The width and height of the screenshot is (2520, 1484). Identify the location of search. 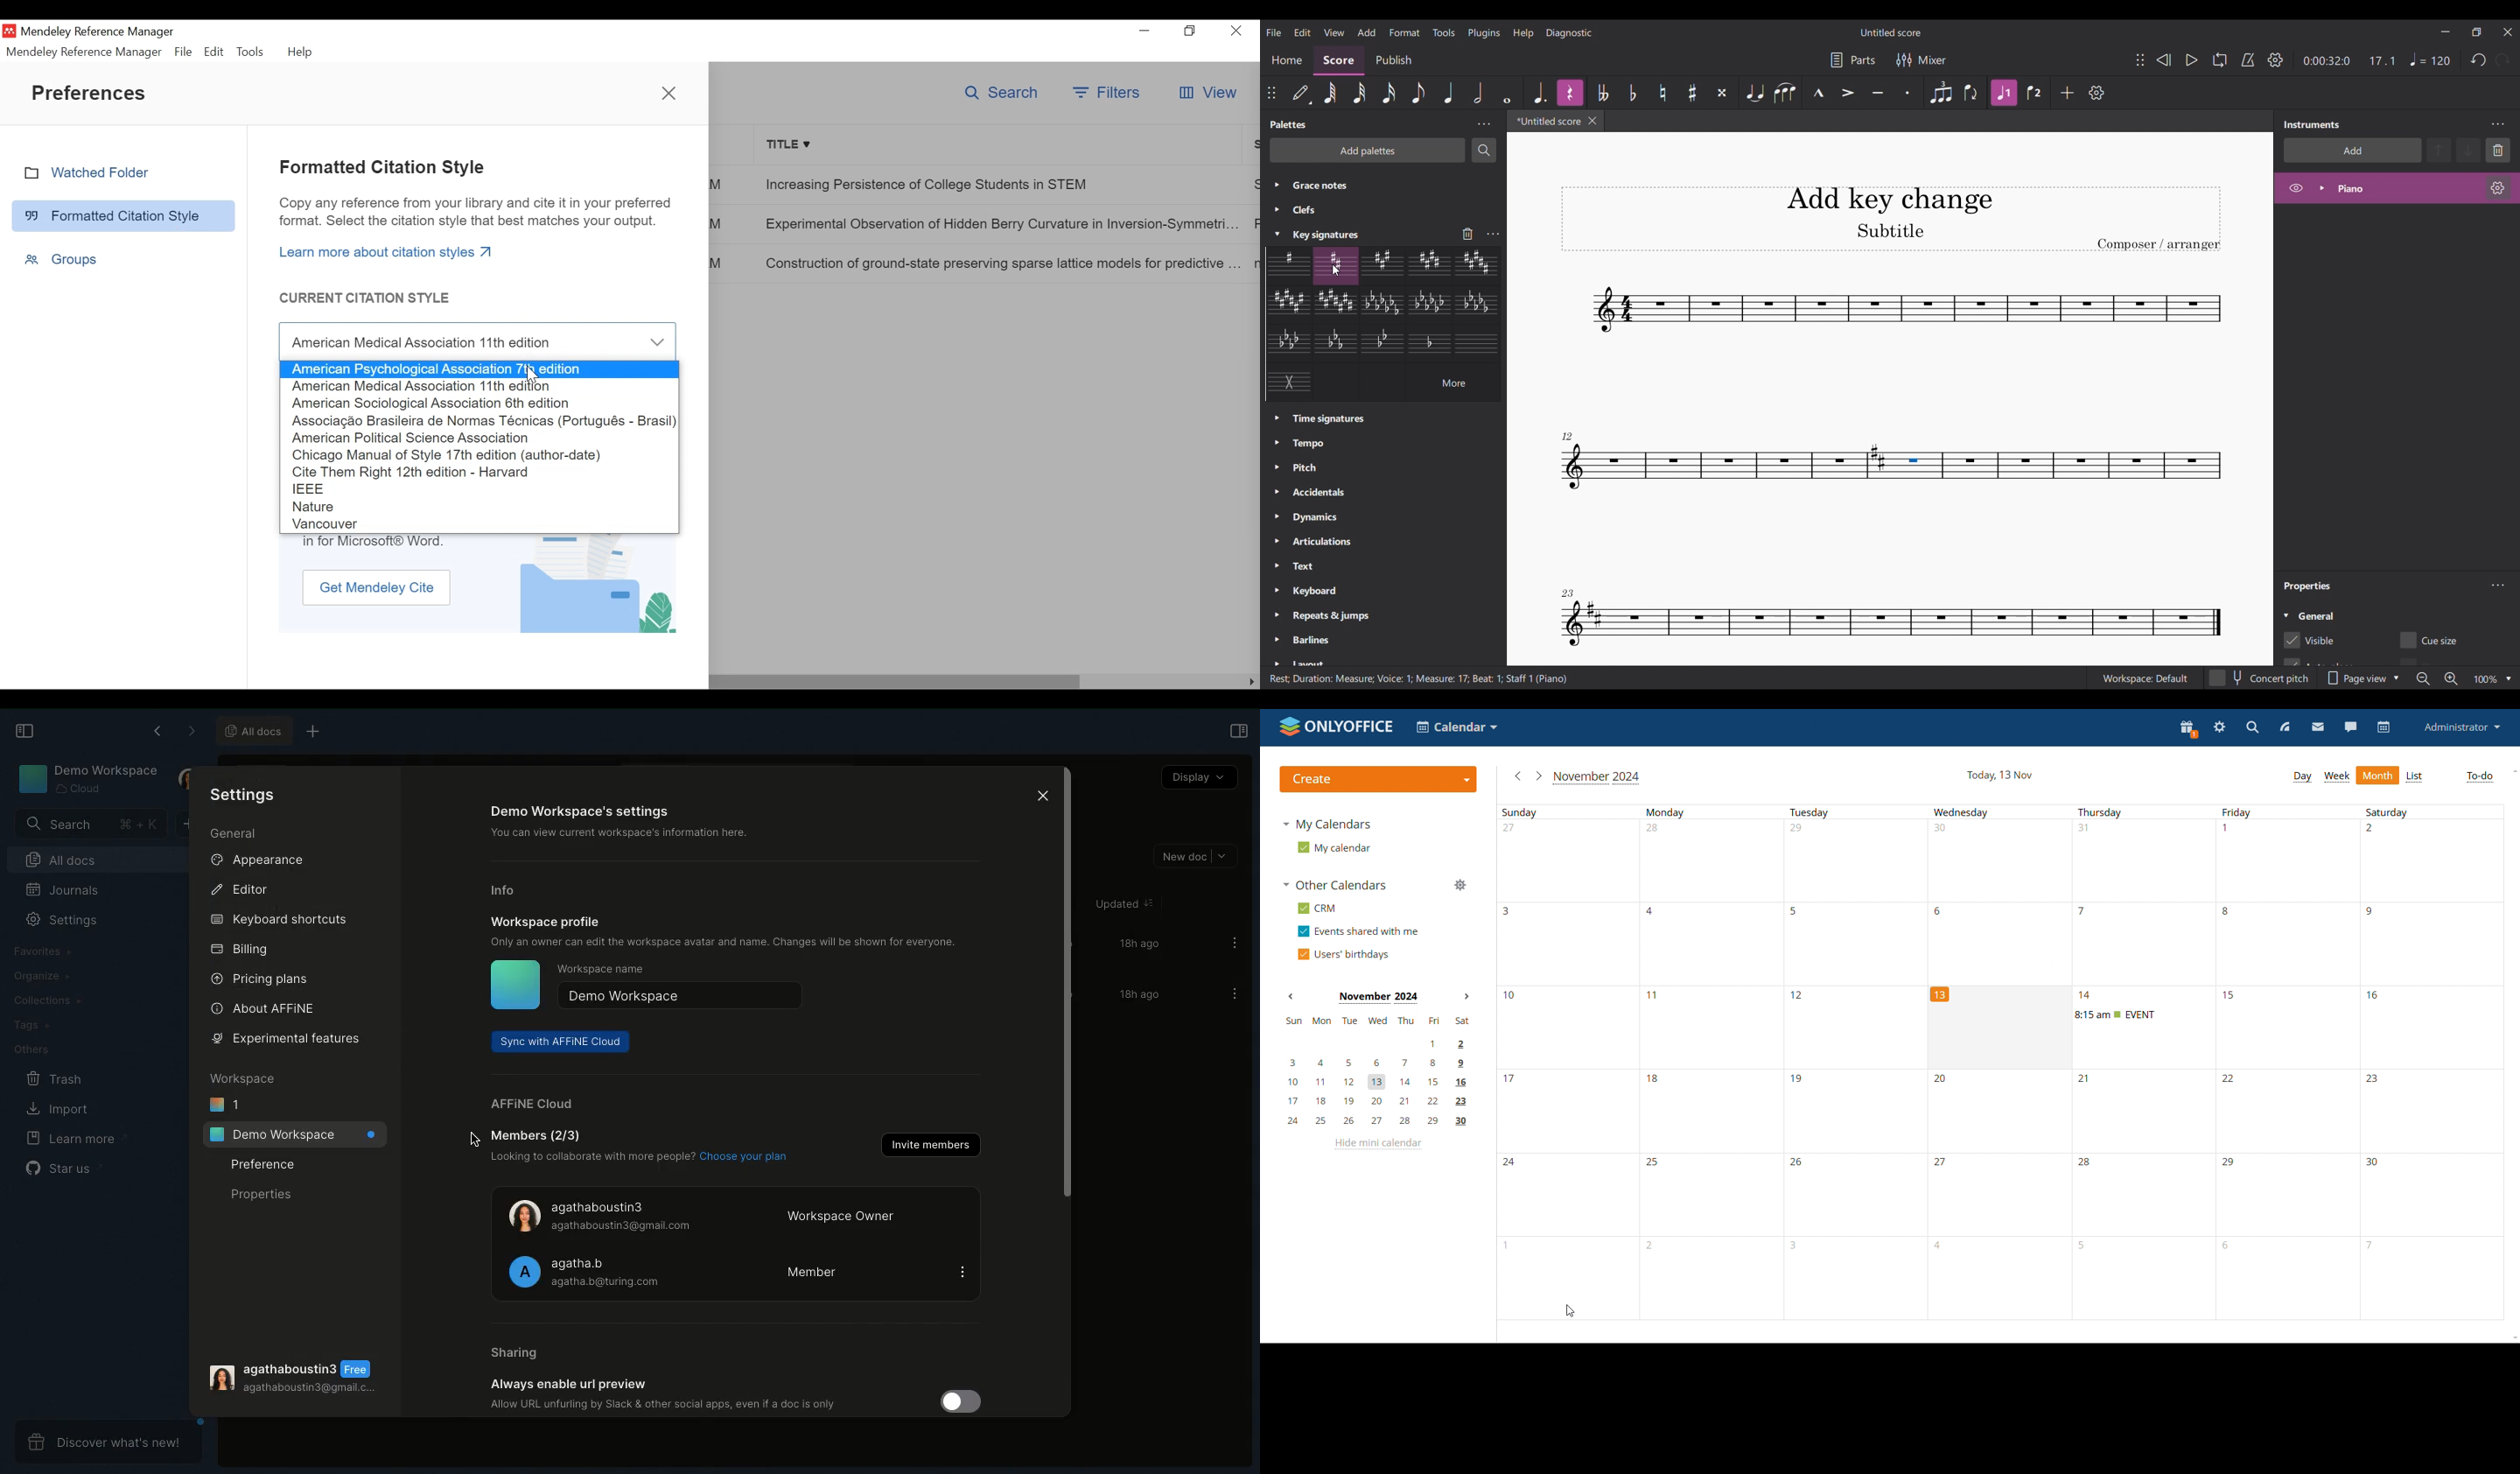
(2254, 727).